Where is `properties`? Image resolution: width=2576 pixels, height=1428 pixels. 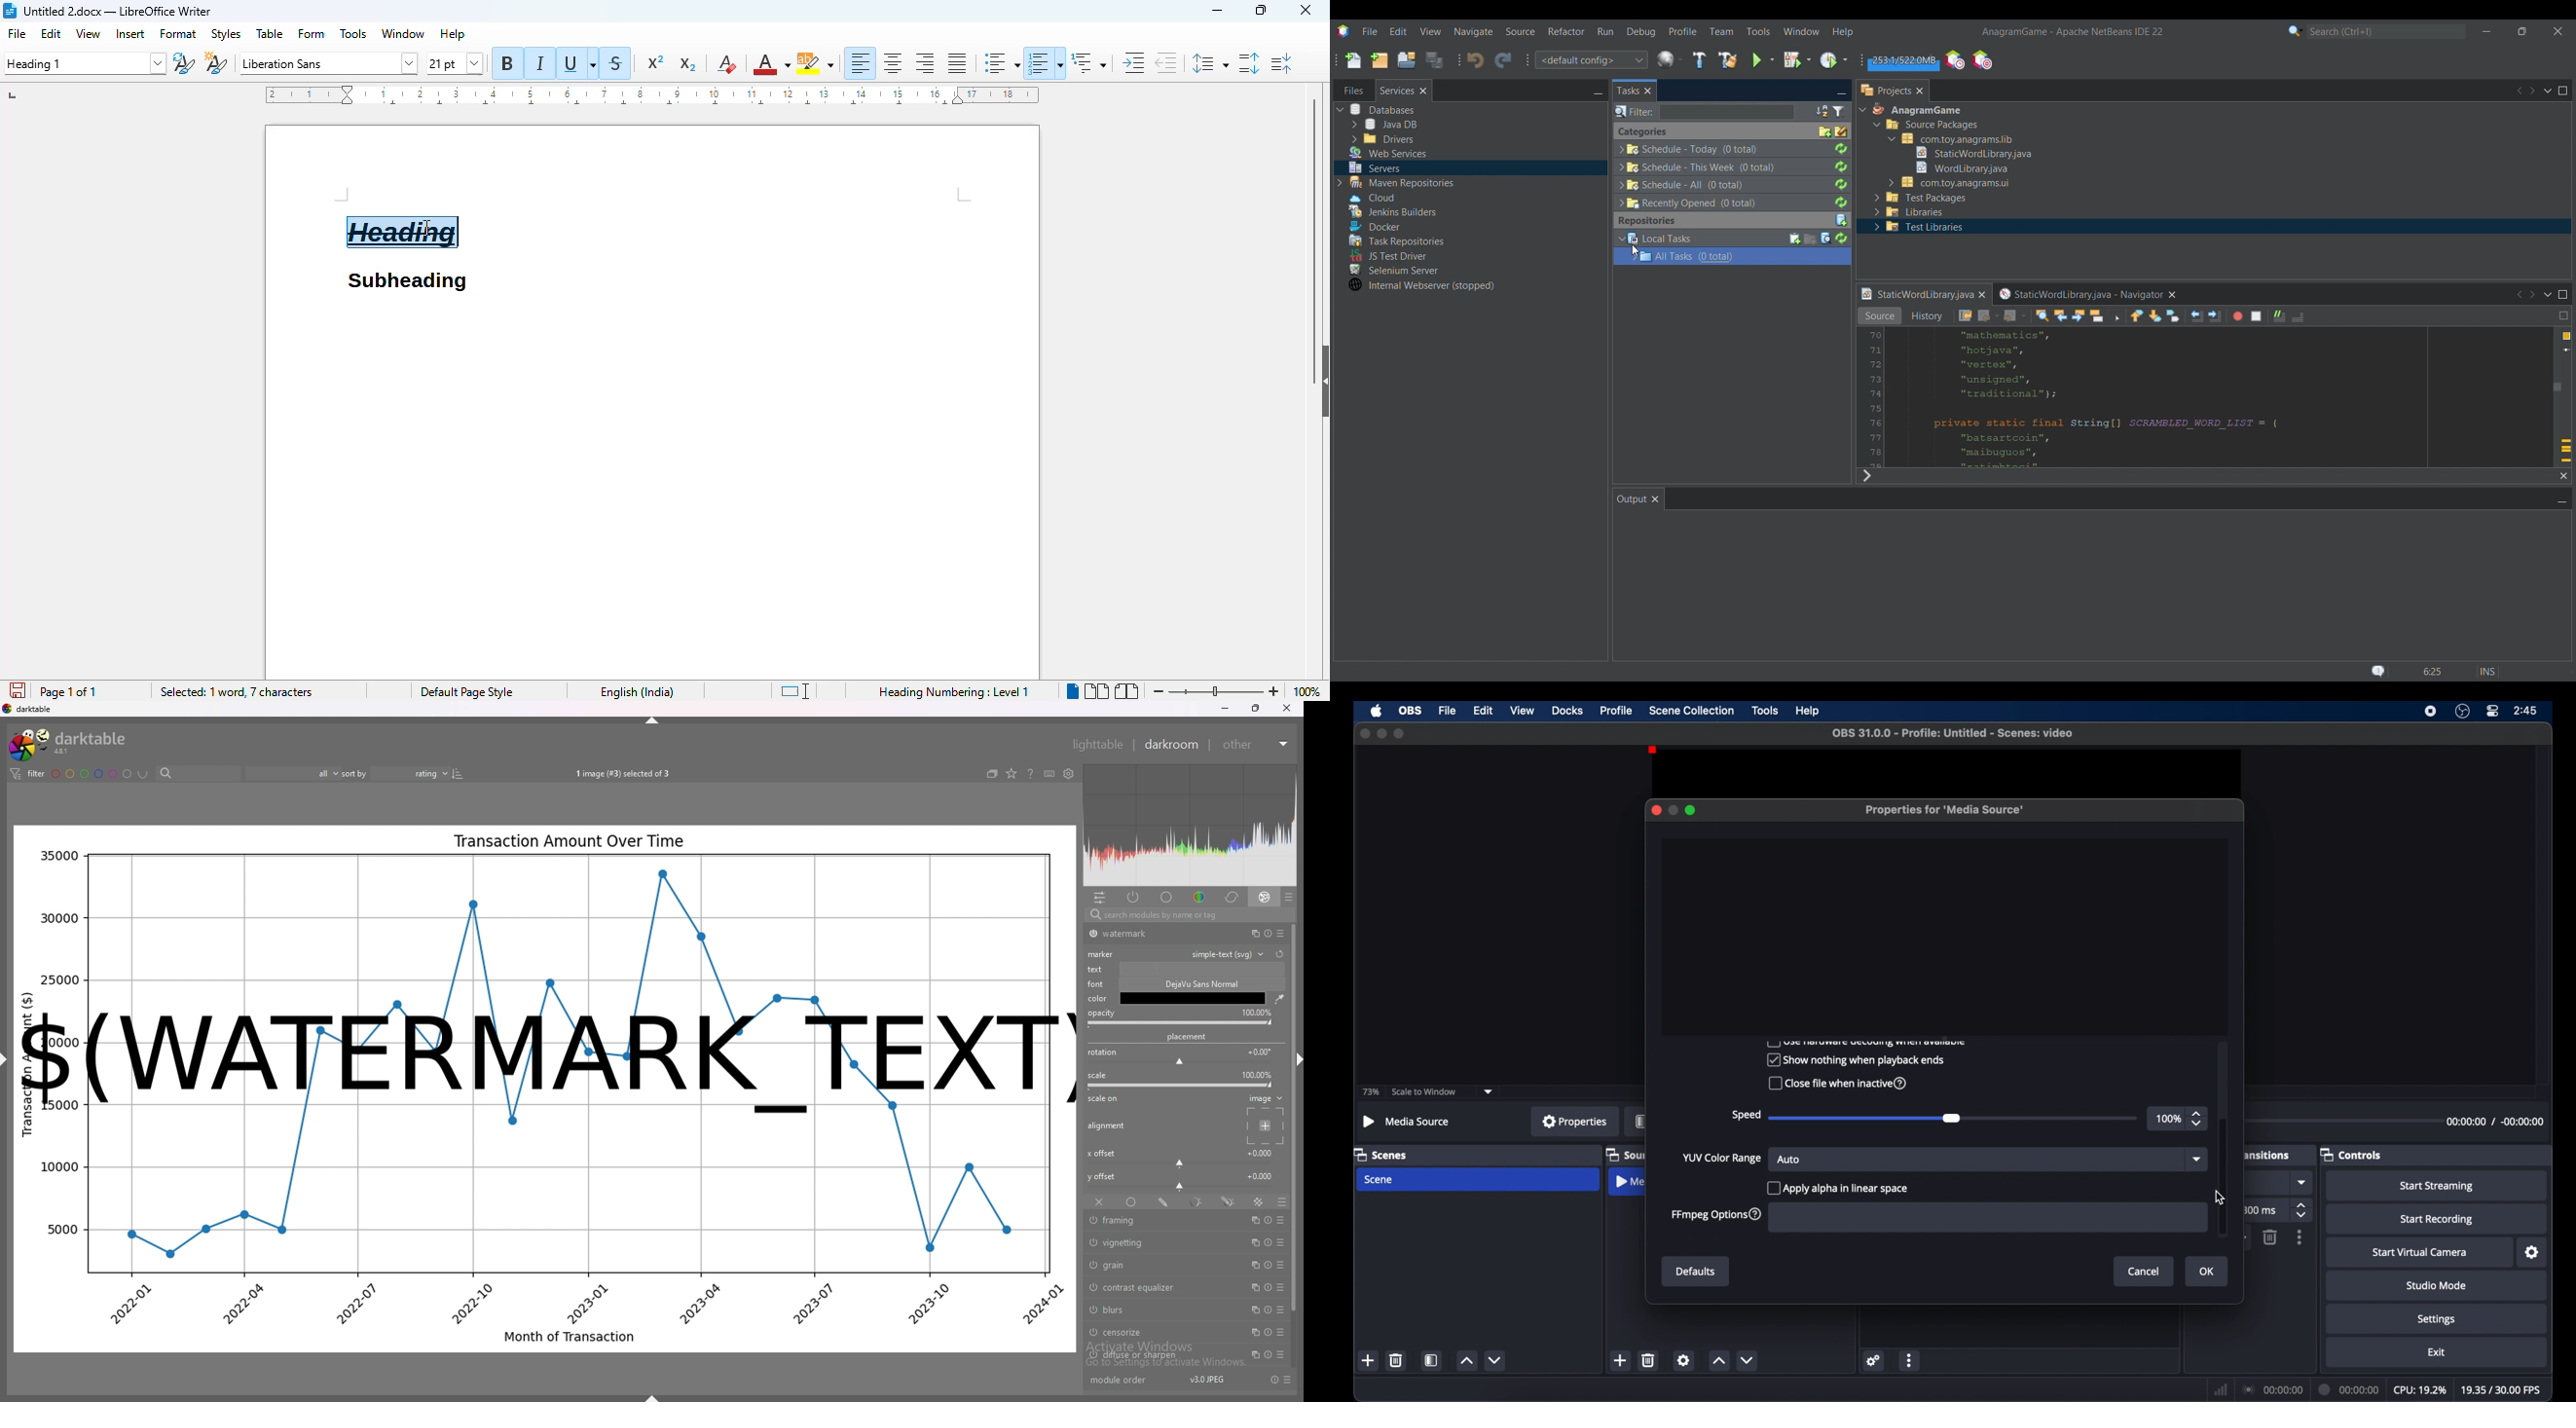 properties is located at coordinates (1575, 1121).